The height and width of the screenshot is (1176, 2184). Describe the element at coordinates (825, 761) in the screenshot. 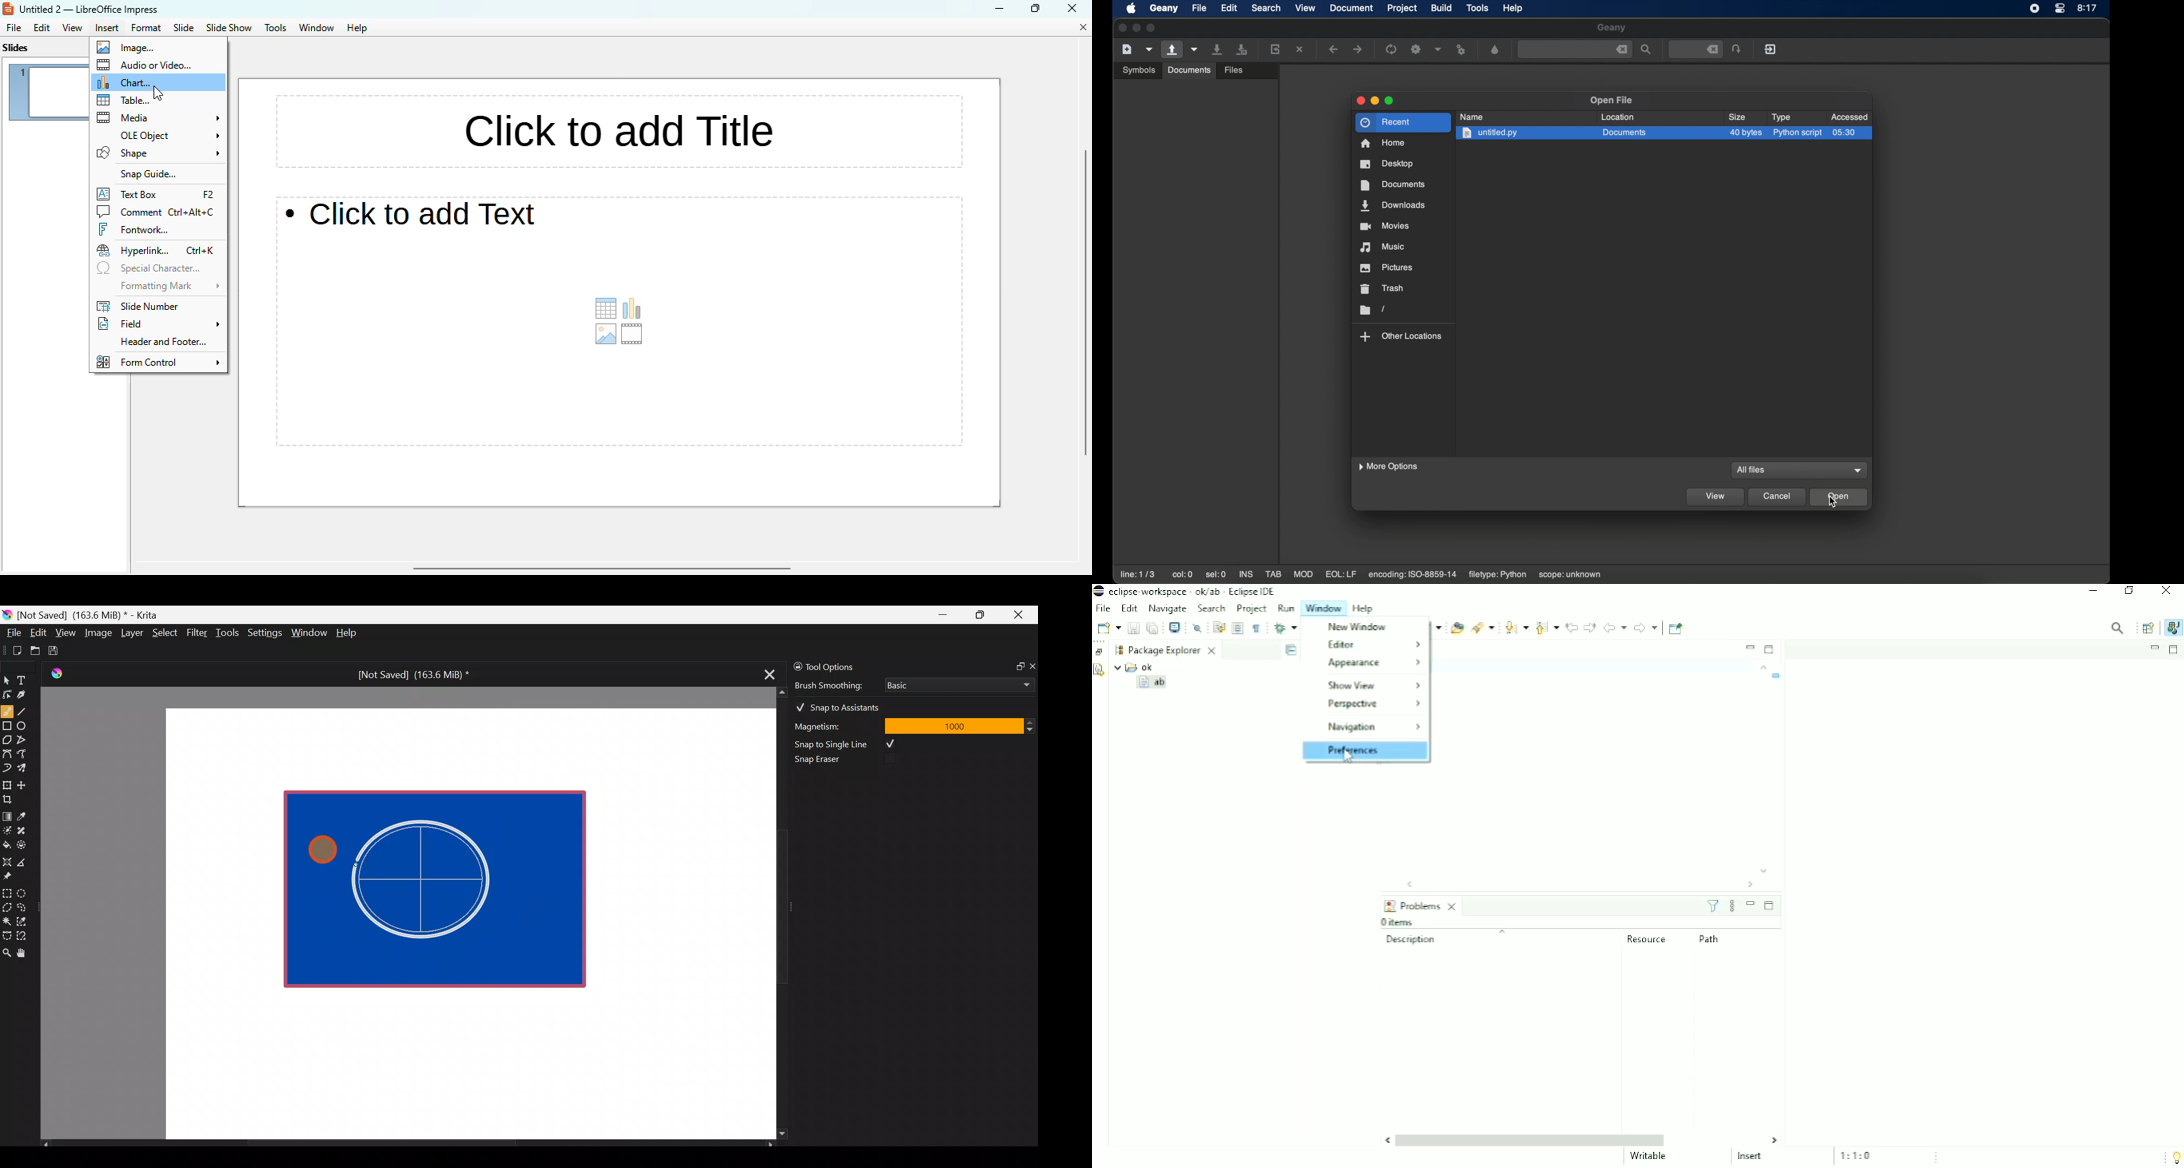

I see `Snap eraser` at that location.